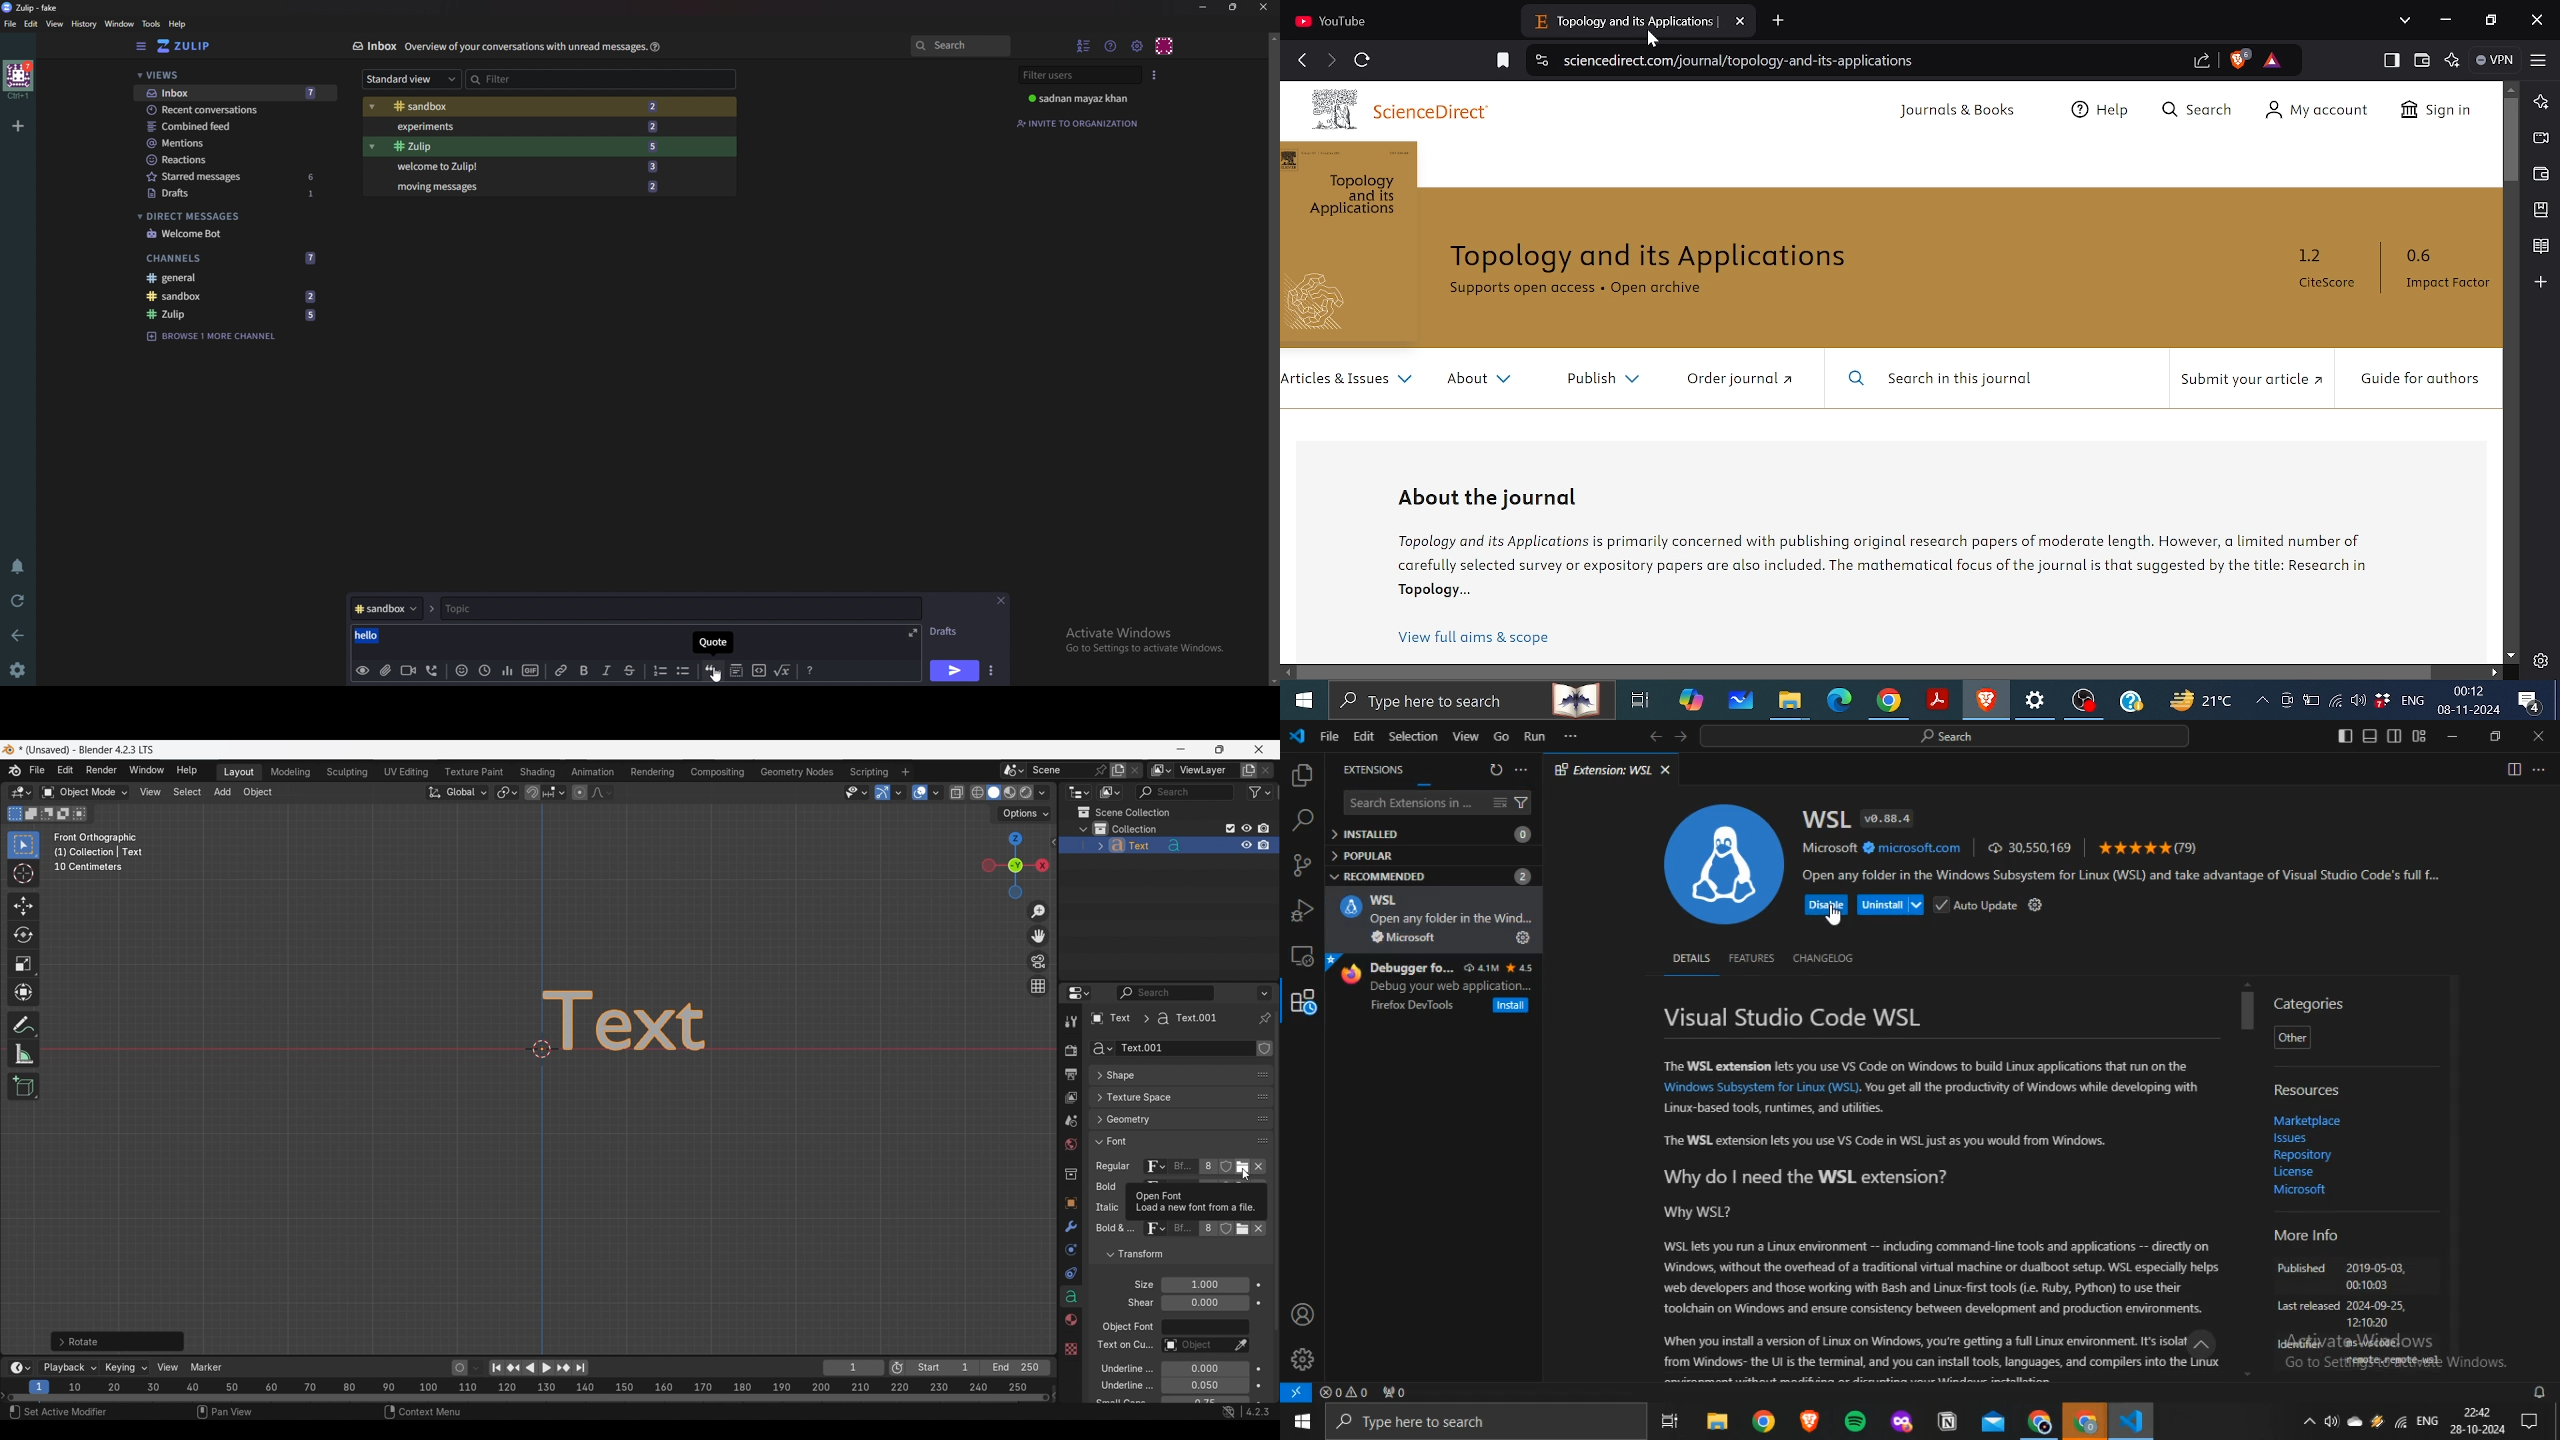  What do you see at coordinates (1207, 1232) in the screenshot?
I see `Display number of users` at bounding box center [1207, 1232].